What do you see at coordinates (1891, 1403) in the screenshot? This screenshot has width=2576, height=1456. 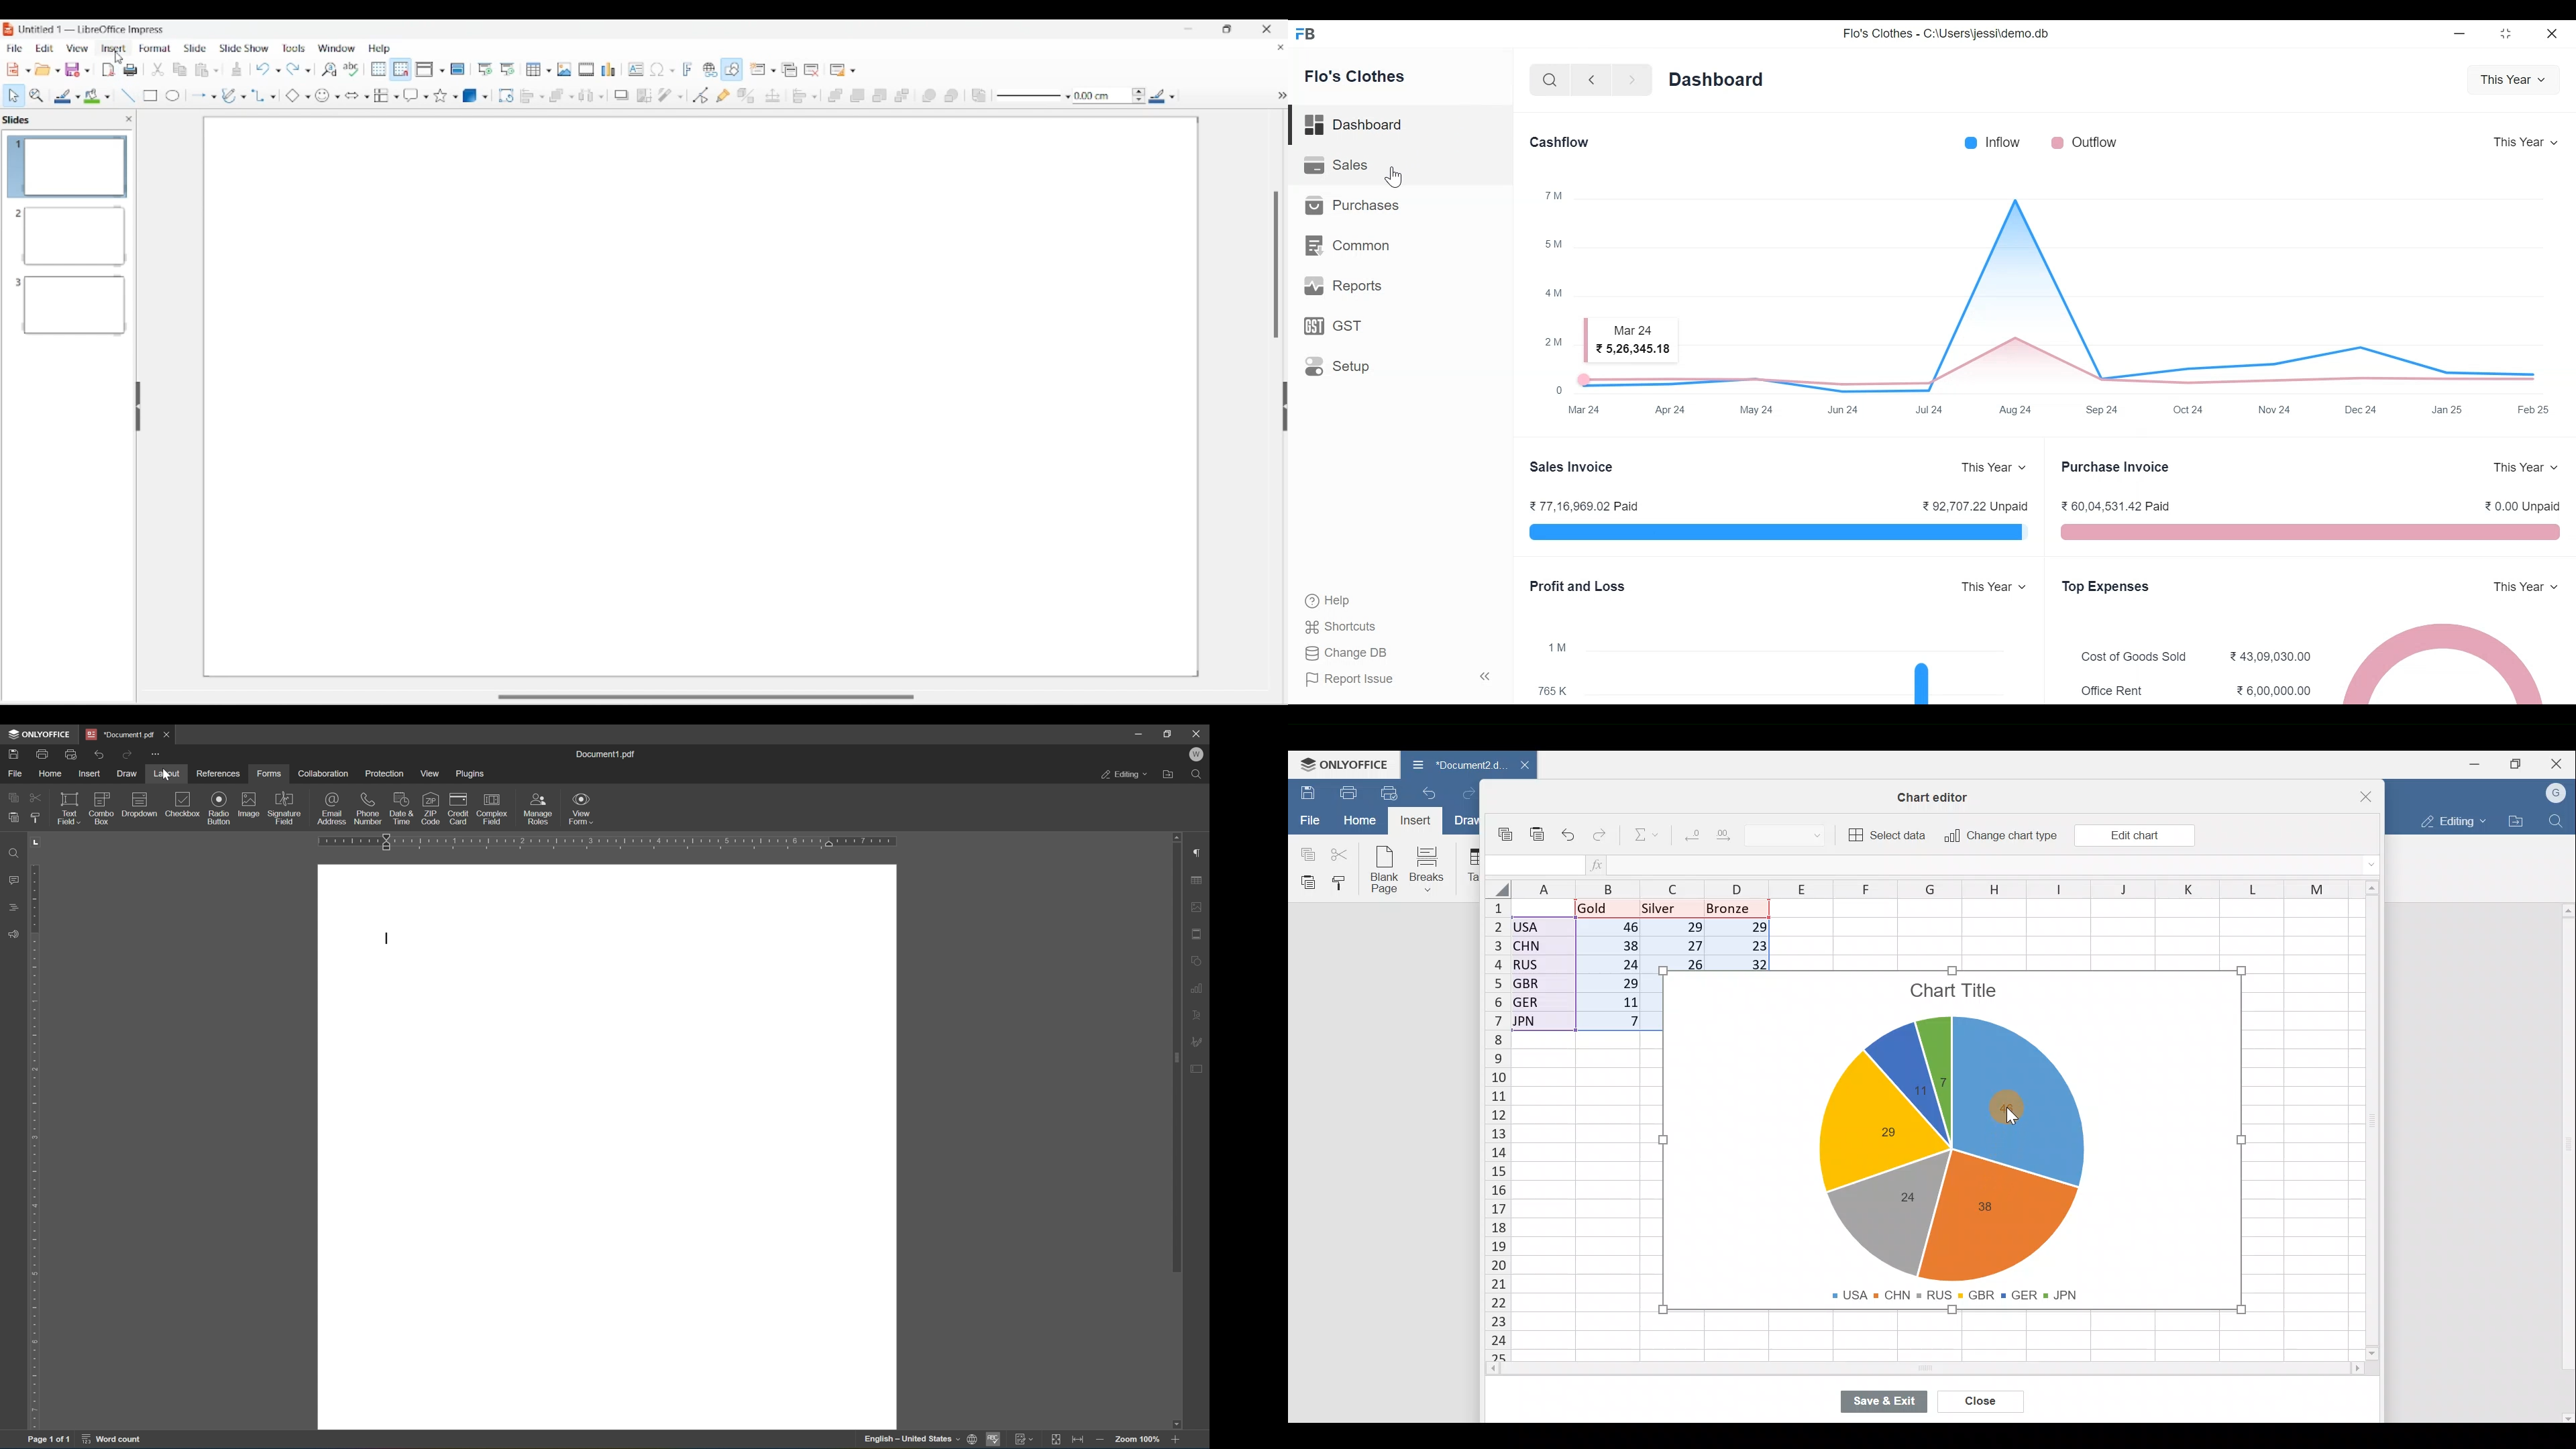 I see `Save & exit` at bounding box center [1891, 1403].